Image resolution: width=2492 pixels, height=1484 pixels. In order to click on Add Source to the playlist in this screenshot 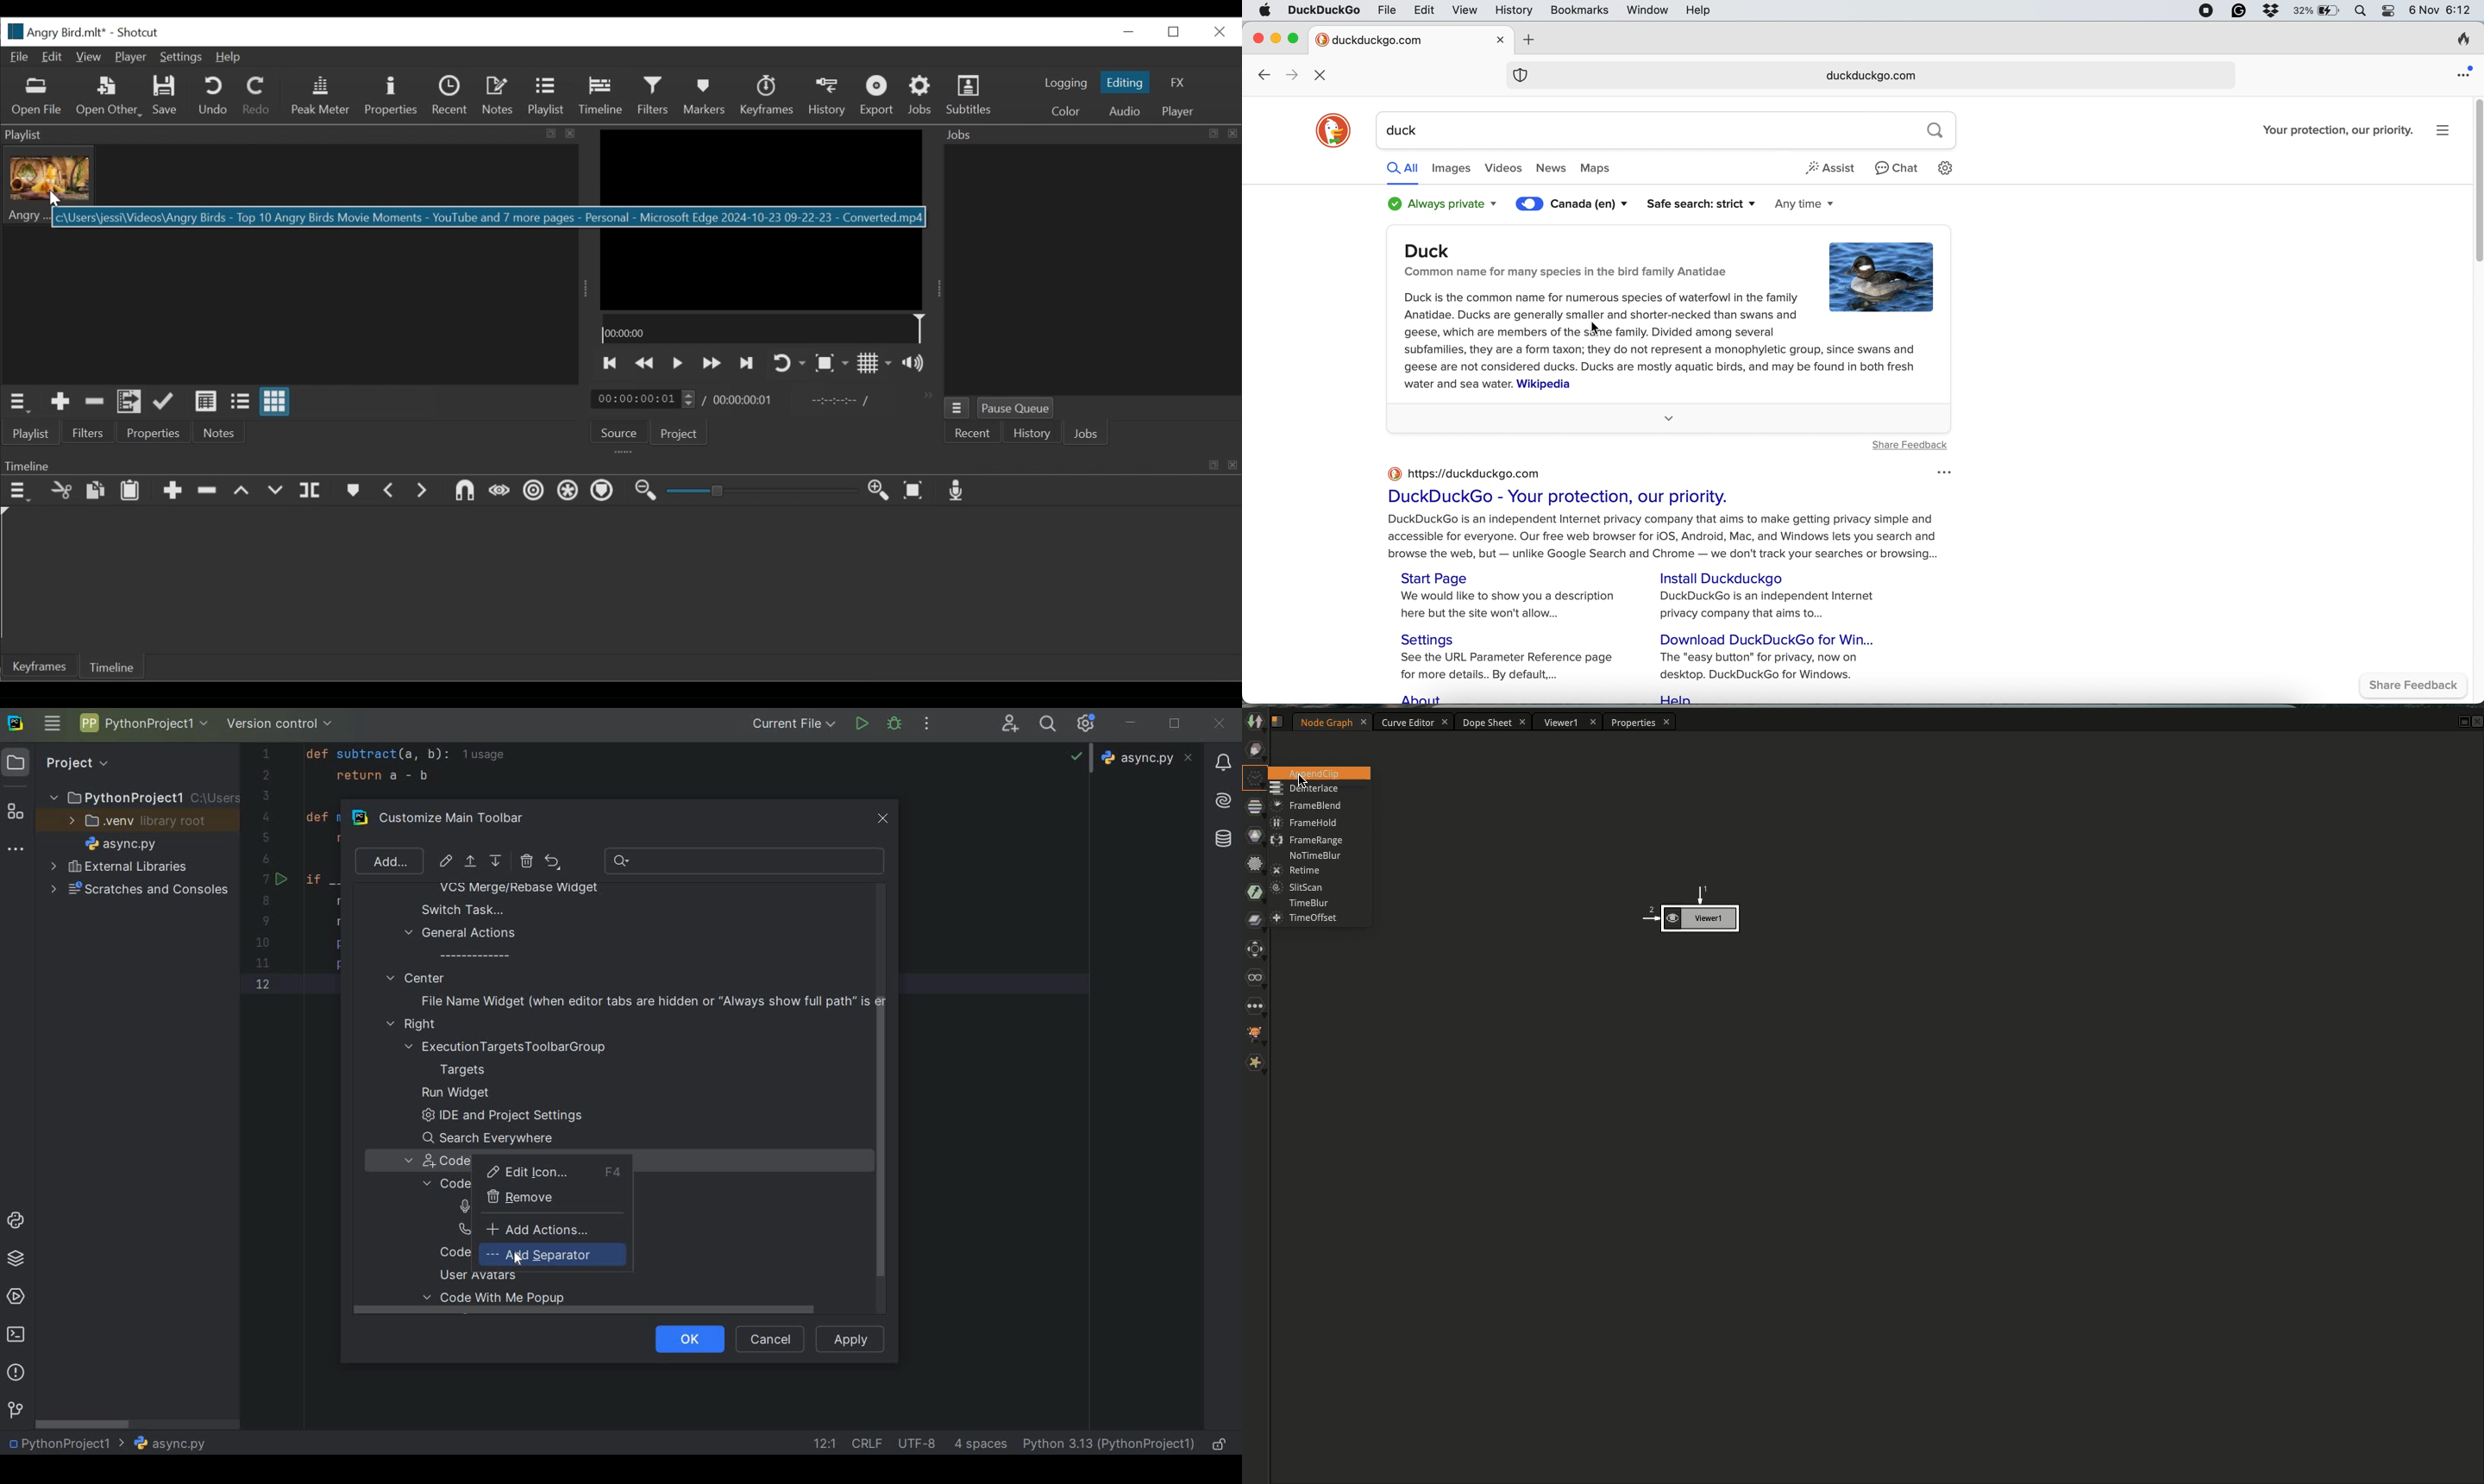, I will do `click(63, 402)`.